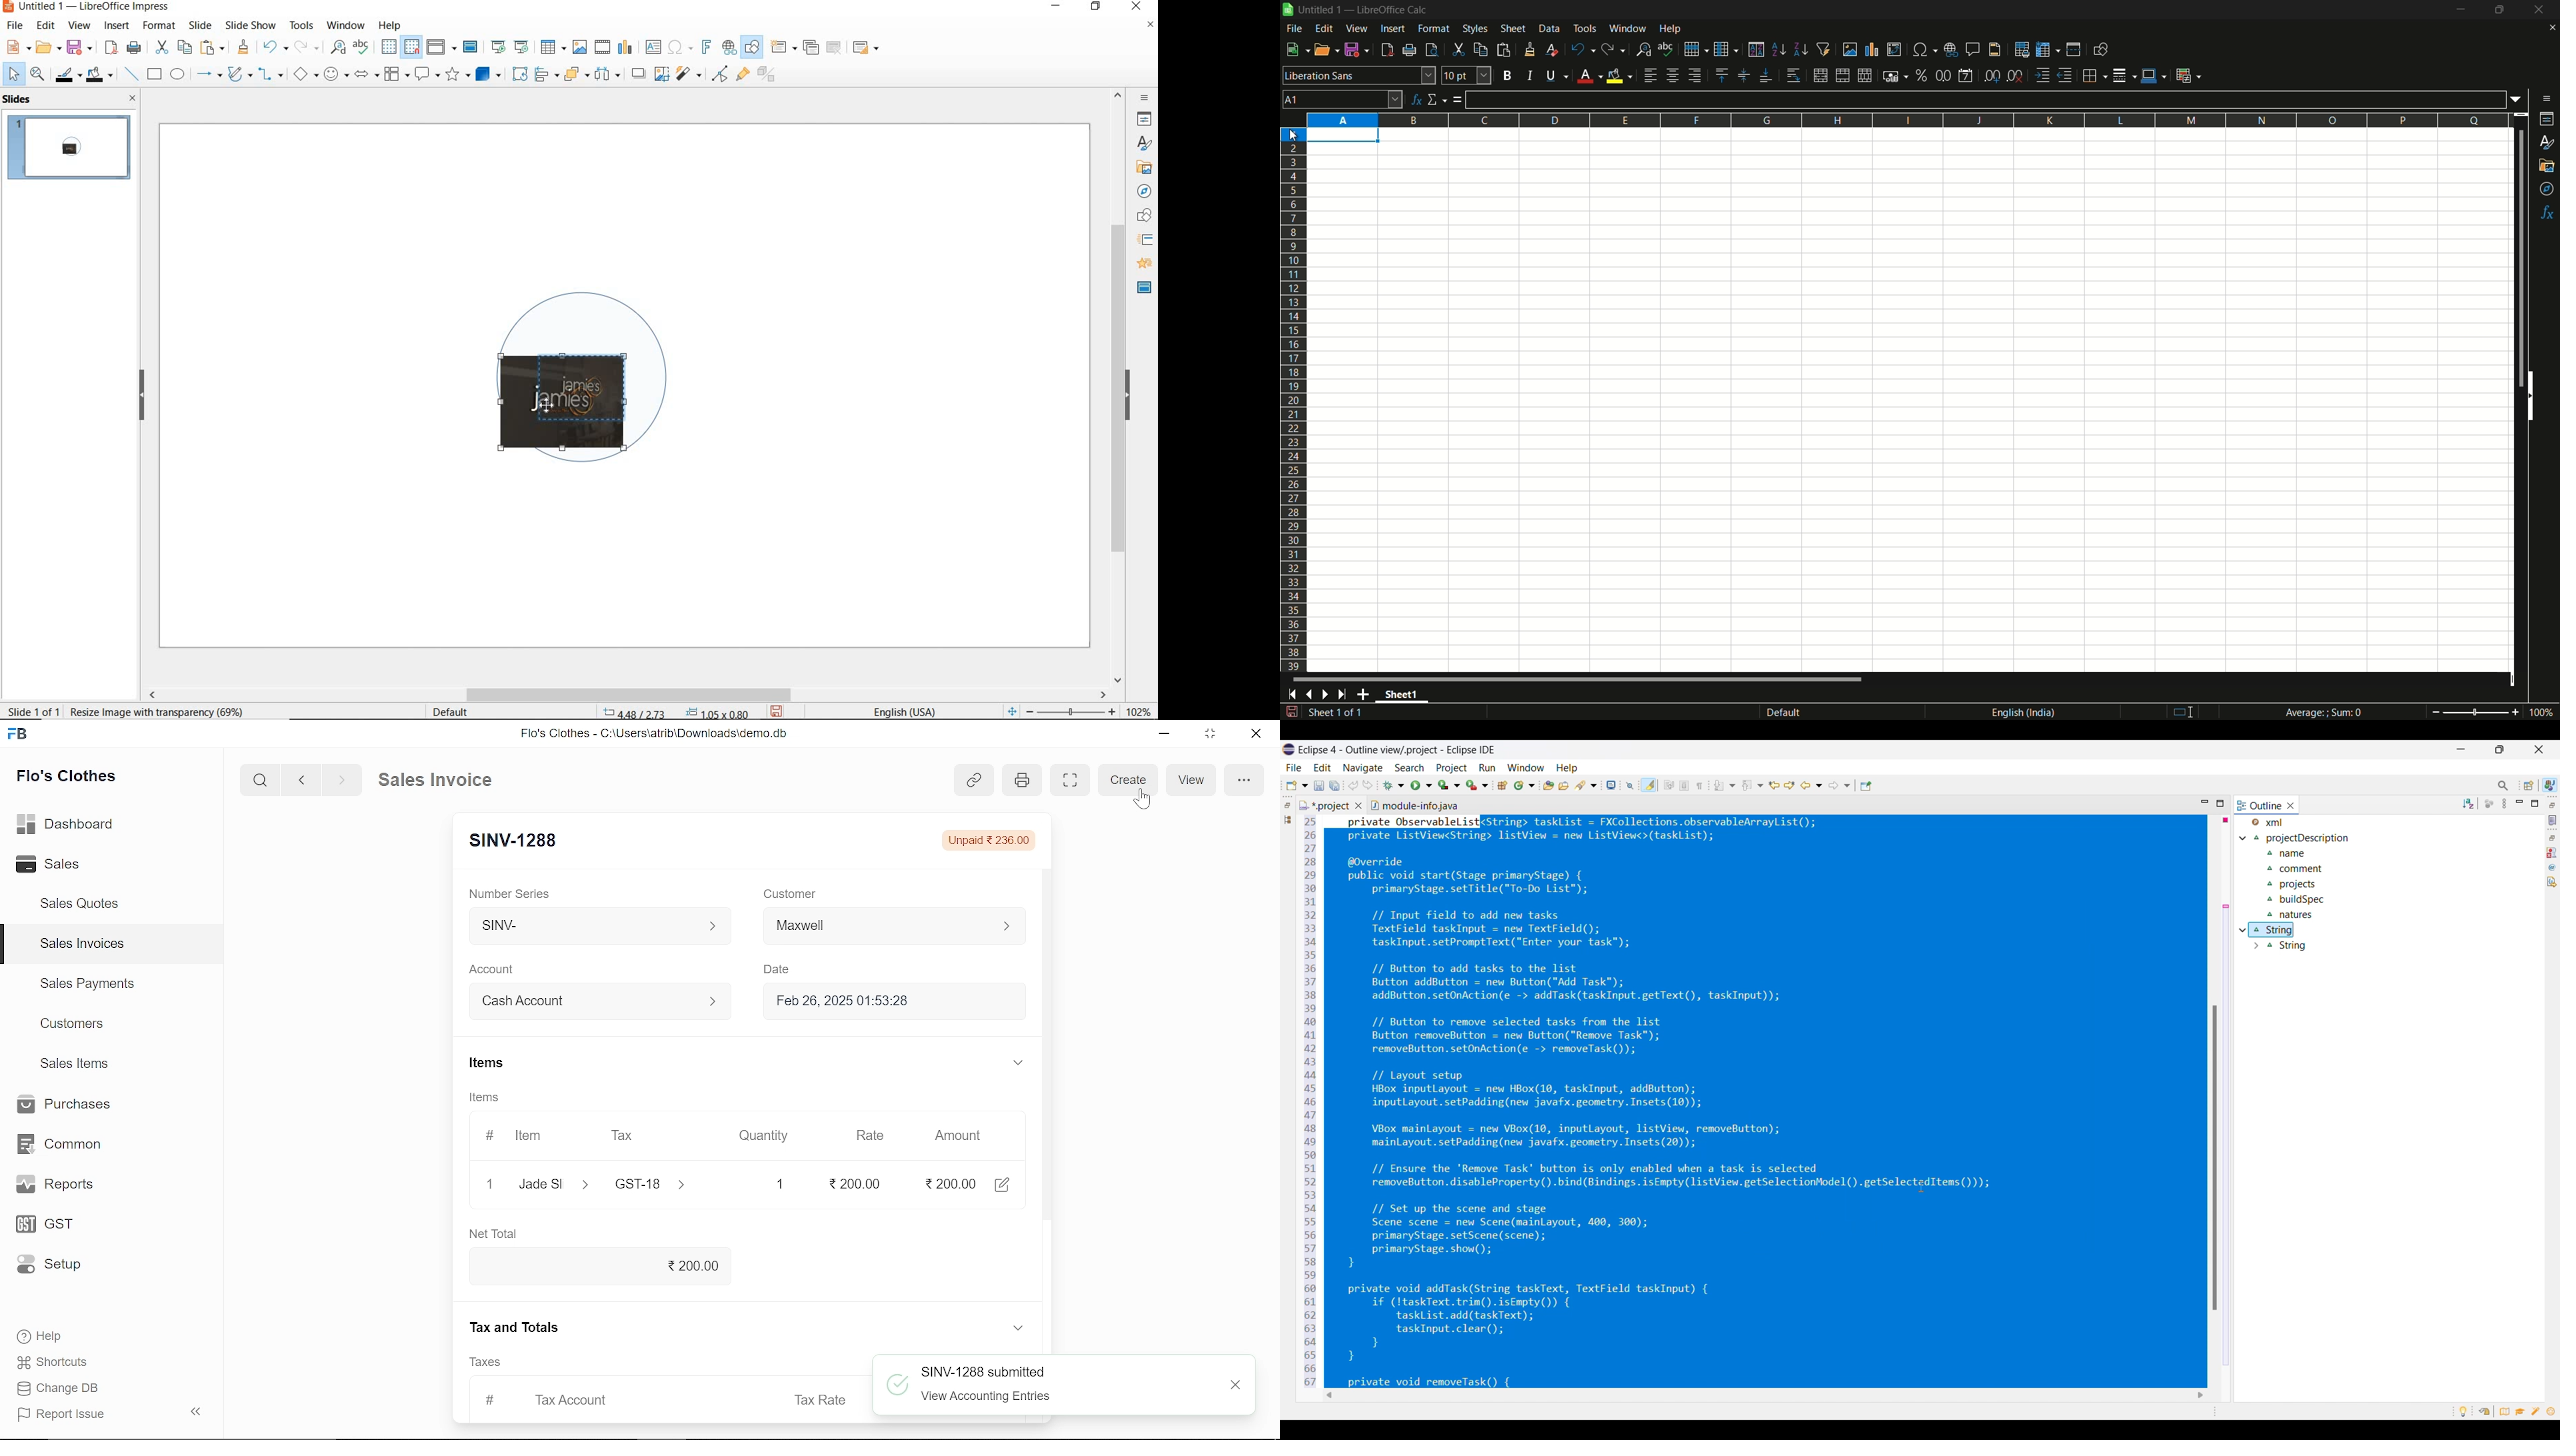 This screenshot has width=2576, height=1456. Describe the element at coordinates (1346, 695) in the screenshot. I see `scroll to last sheet` at that location.